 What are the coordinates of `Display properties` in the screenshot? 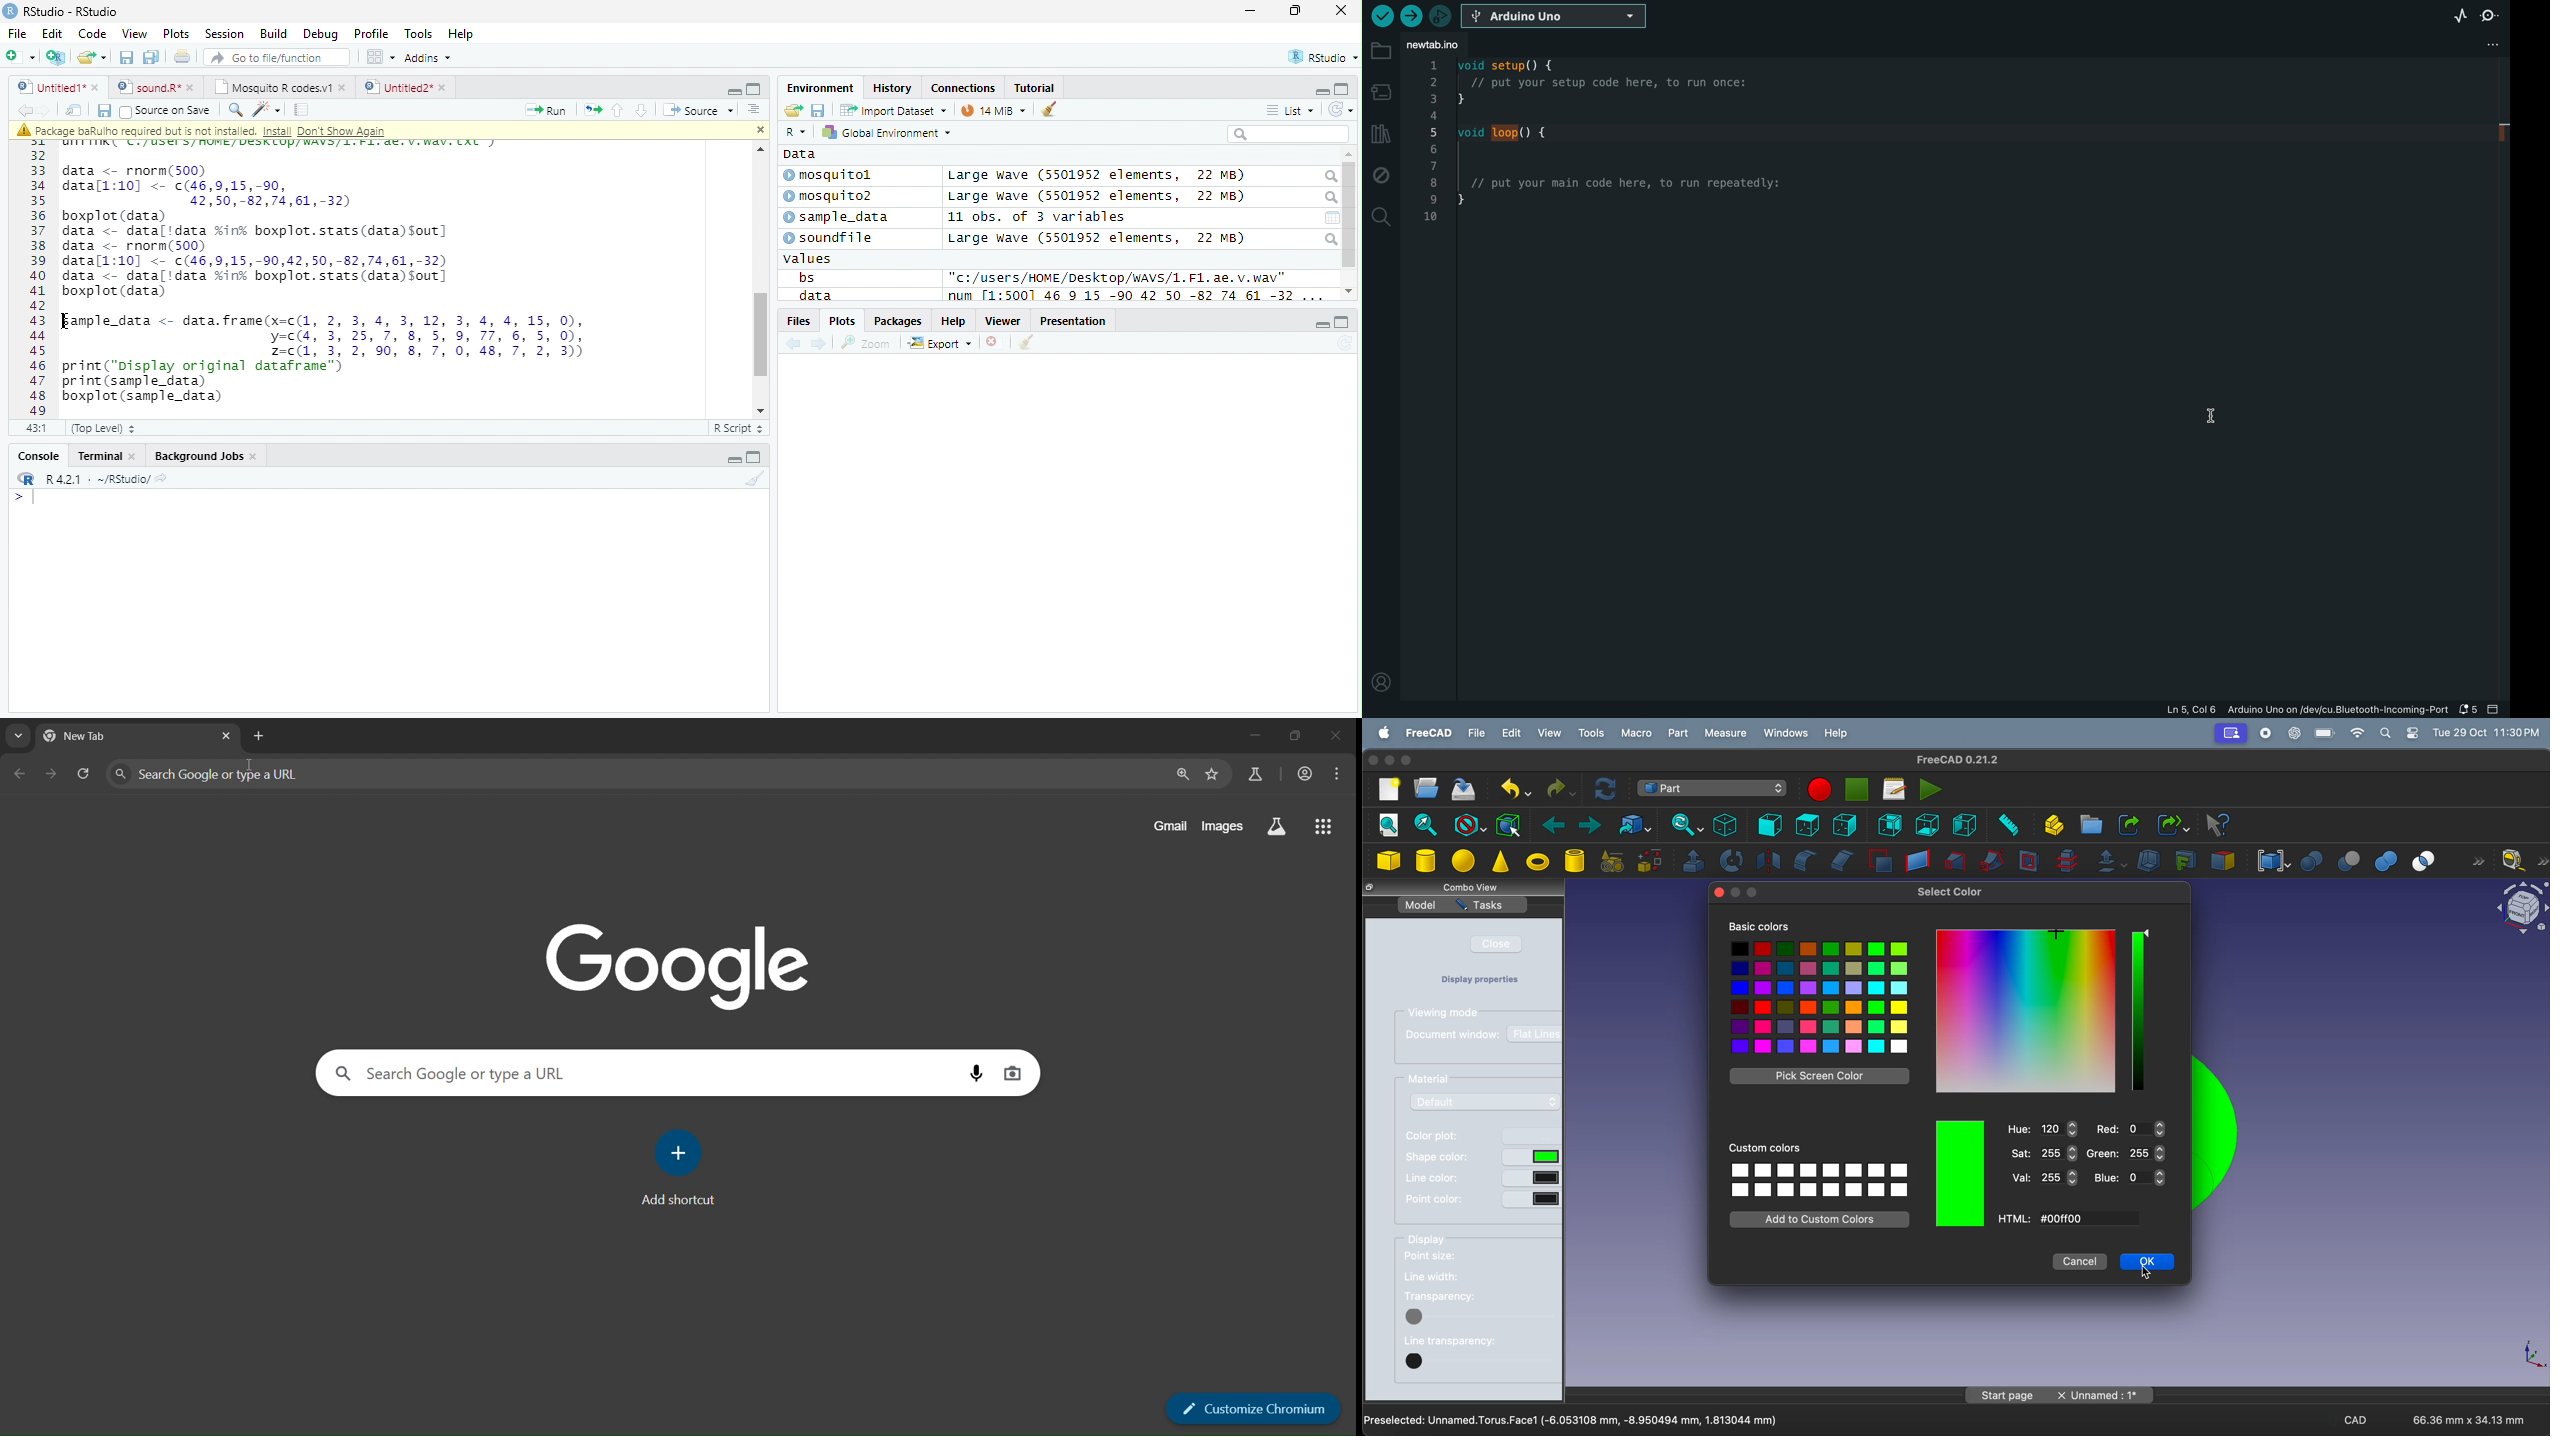 It's located at (1490, 981).